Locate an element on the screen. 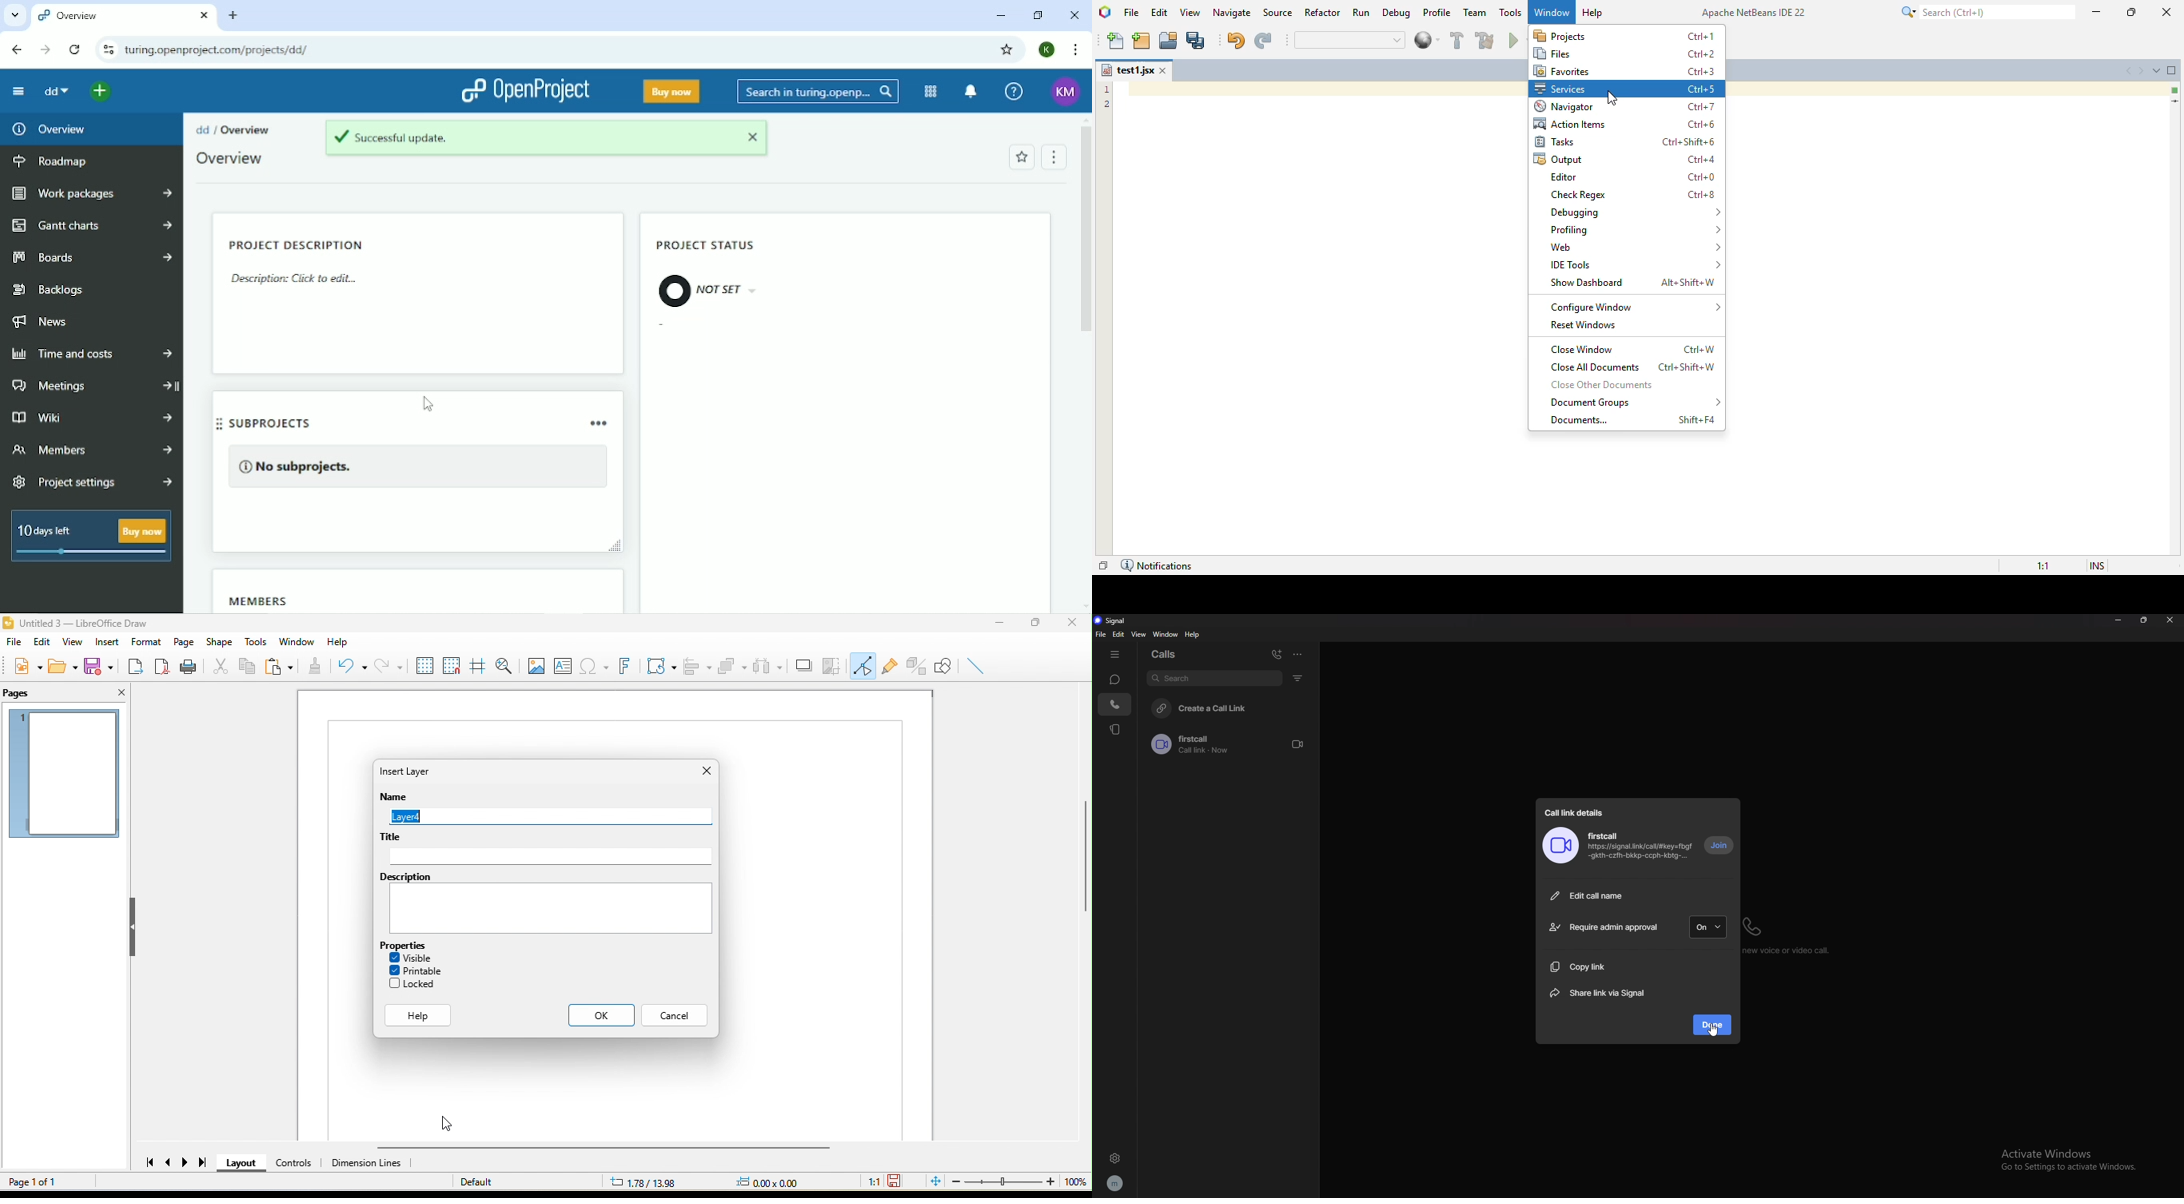 This screenshot has height=1204, width=2184. debug is located at coordinates (1397, 13).